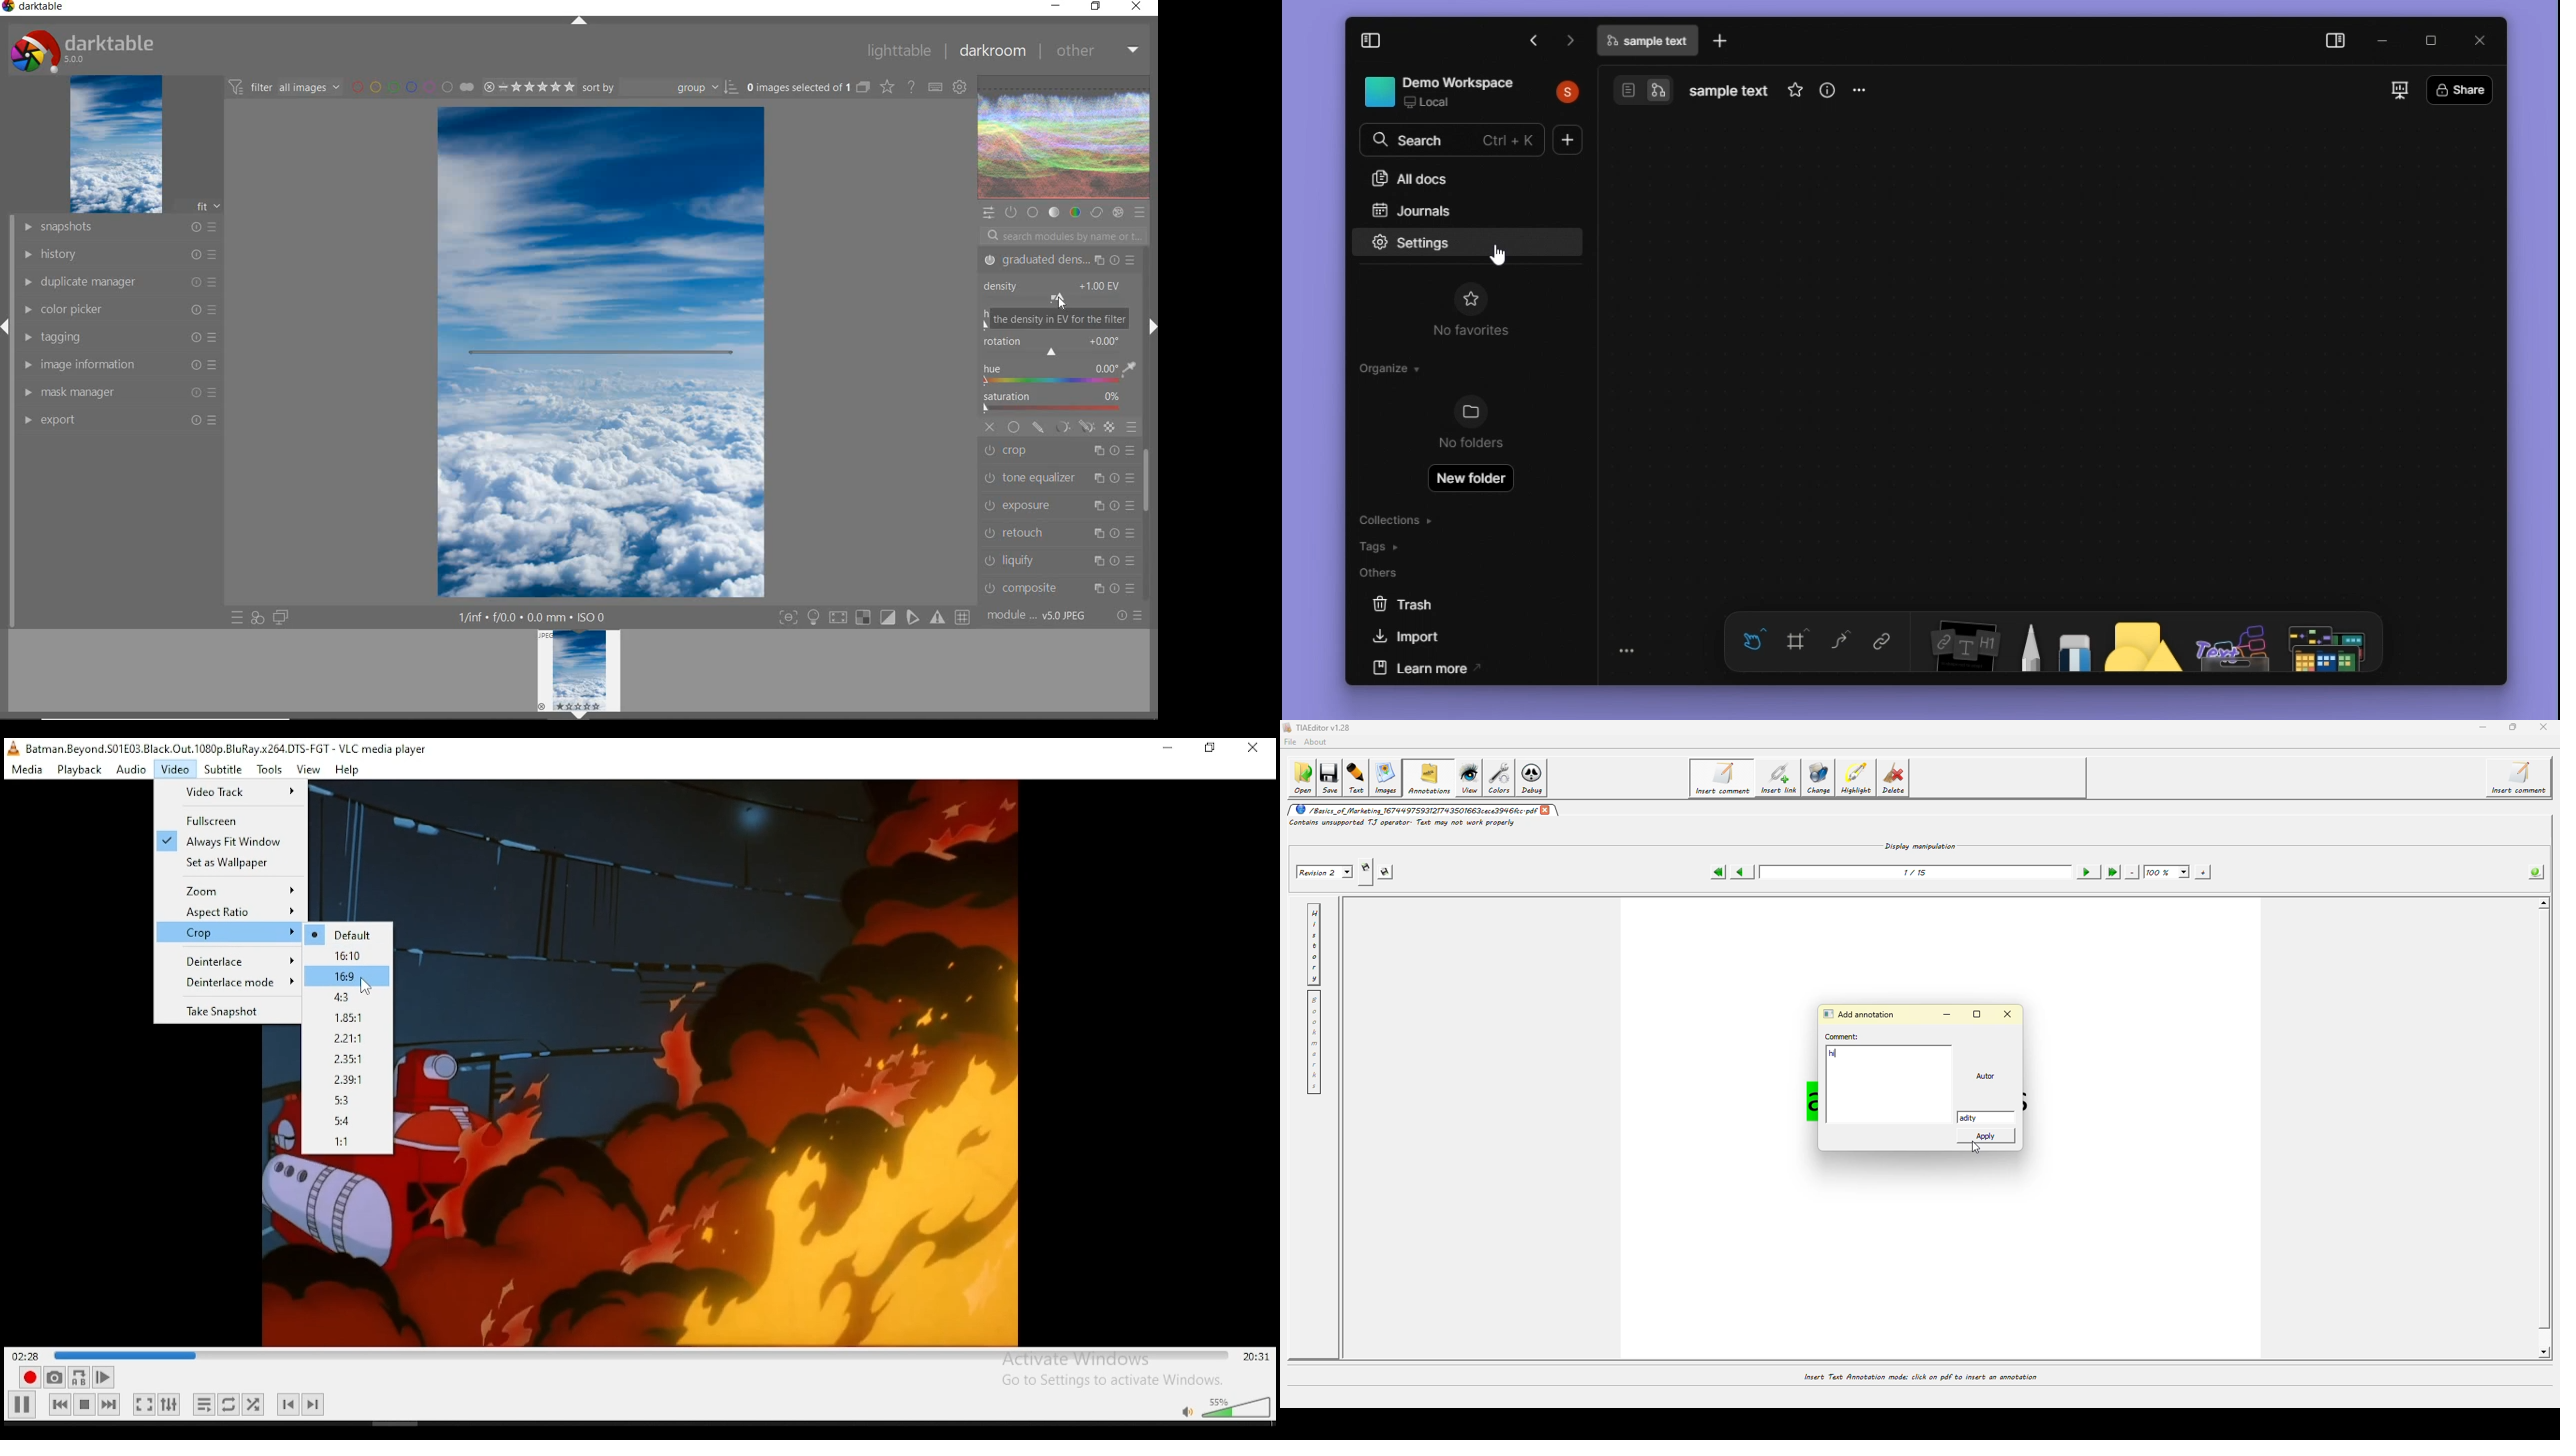 This screenshot has width=2576, height=1456. I want to click on sort by group, so click(659, 88).